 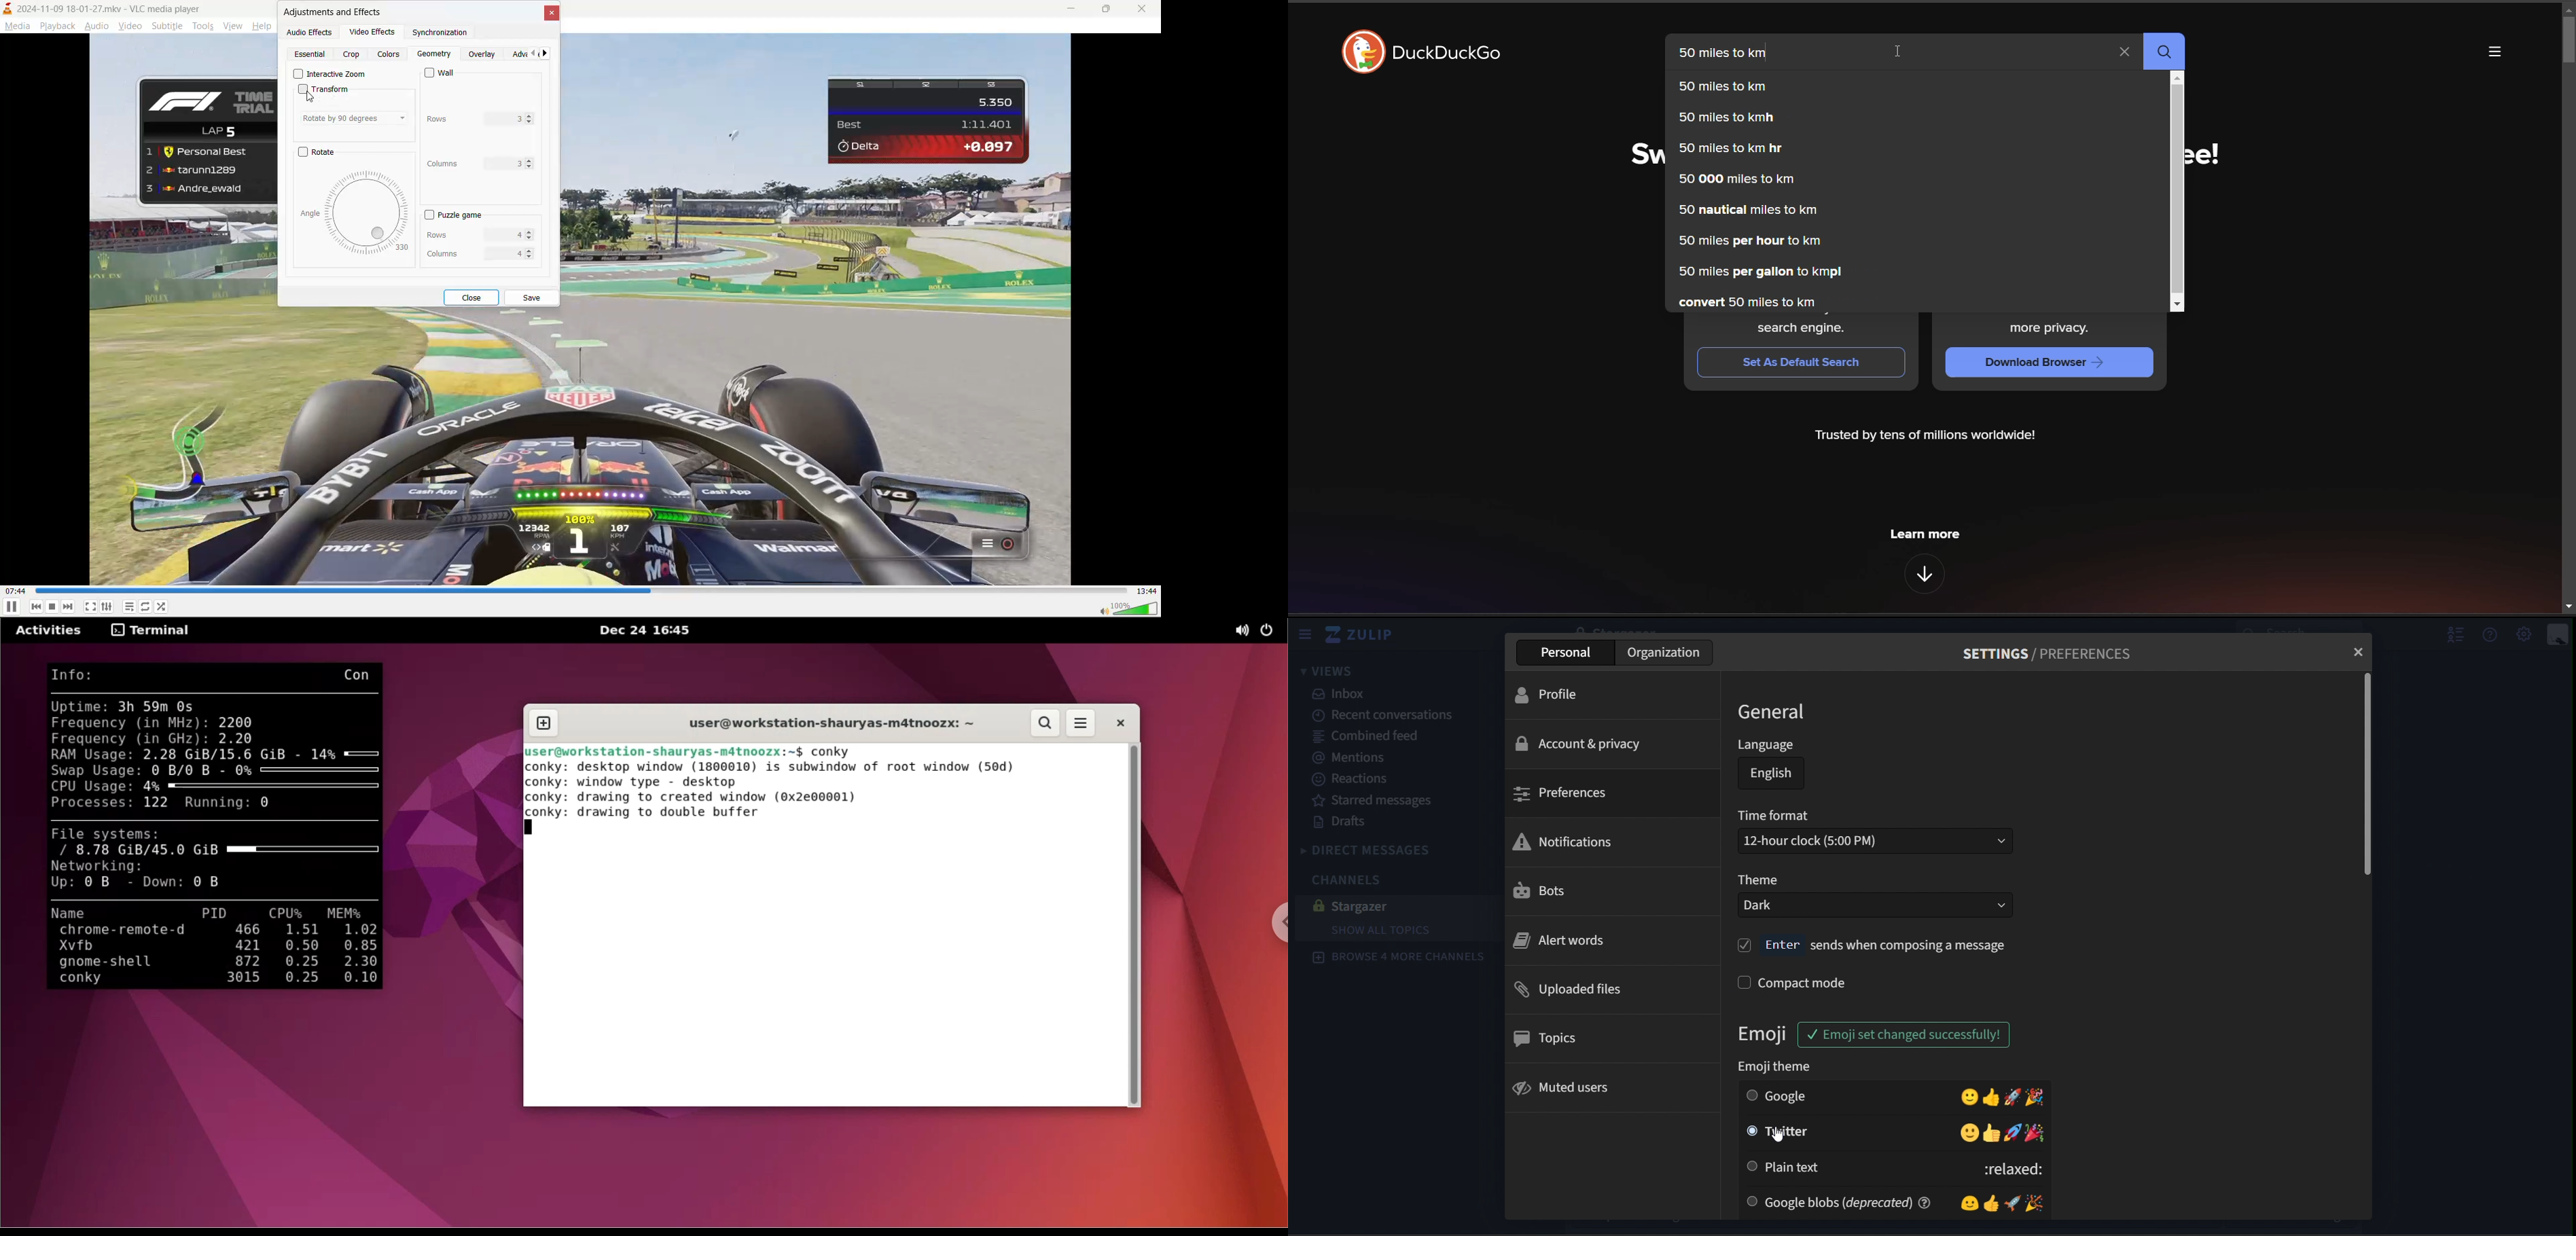 What do you see at coordinates (36, 607) in the screenshot?
I see `previous` at bounding box center [36, 607].